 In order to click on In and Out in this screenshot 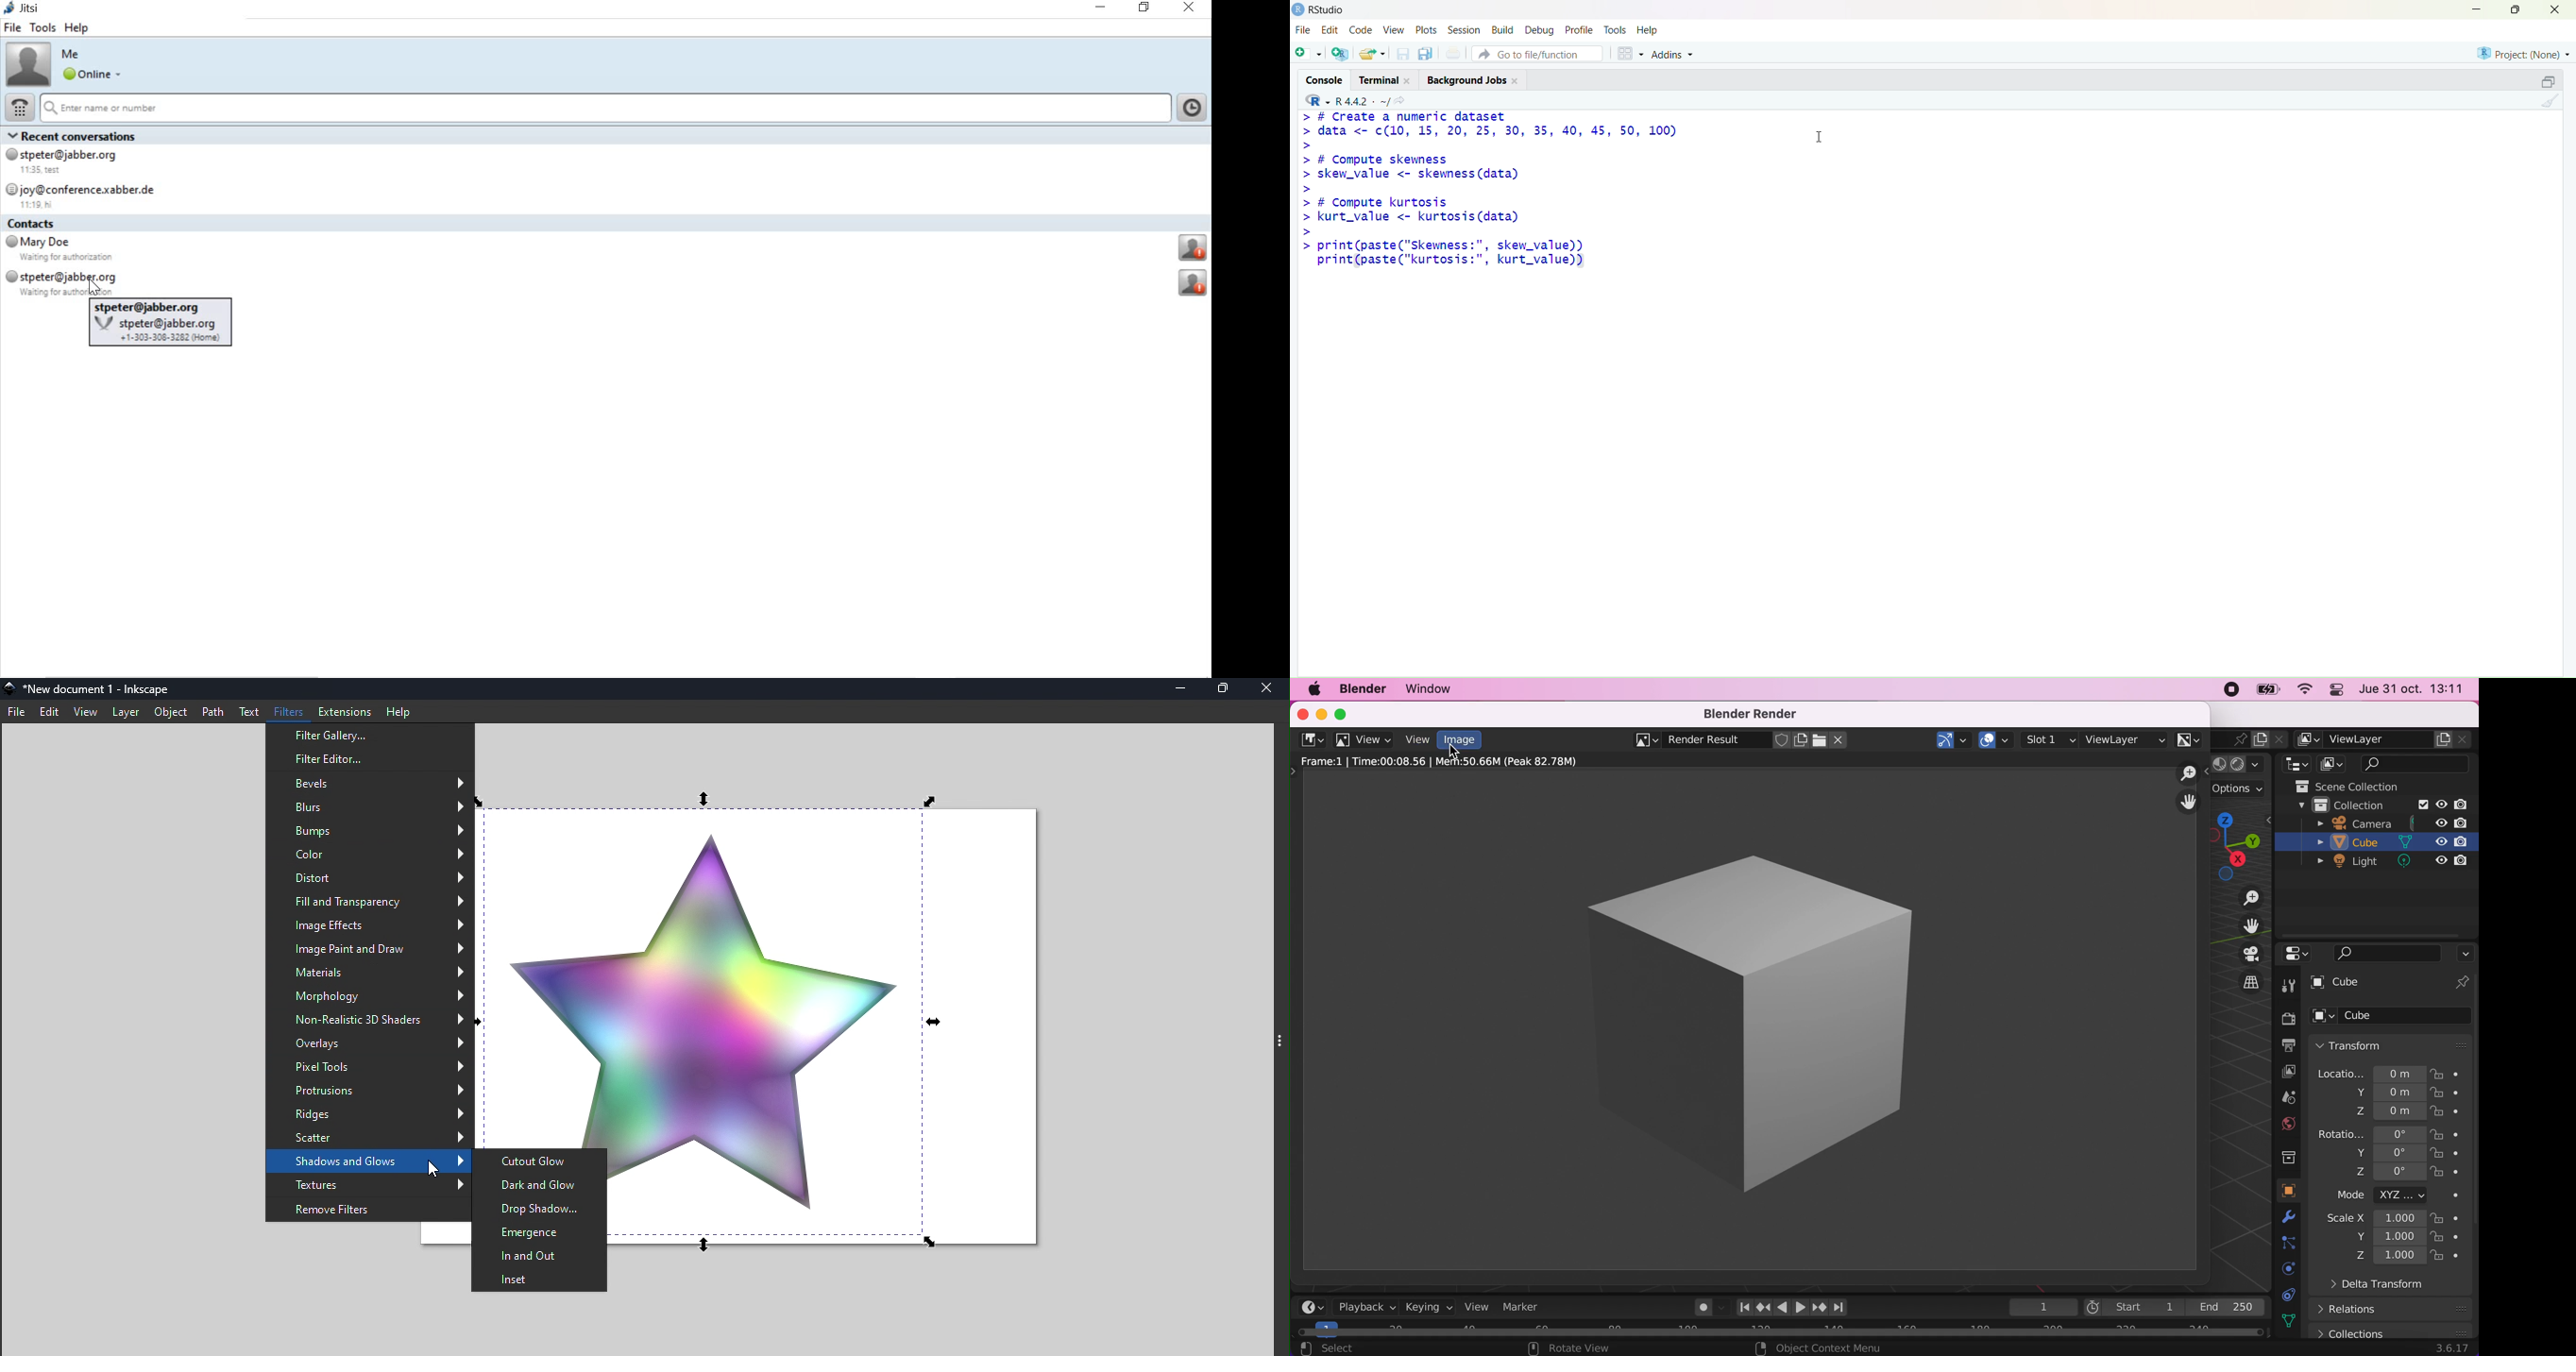, I will do `click(540, 1256)`.